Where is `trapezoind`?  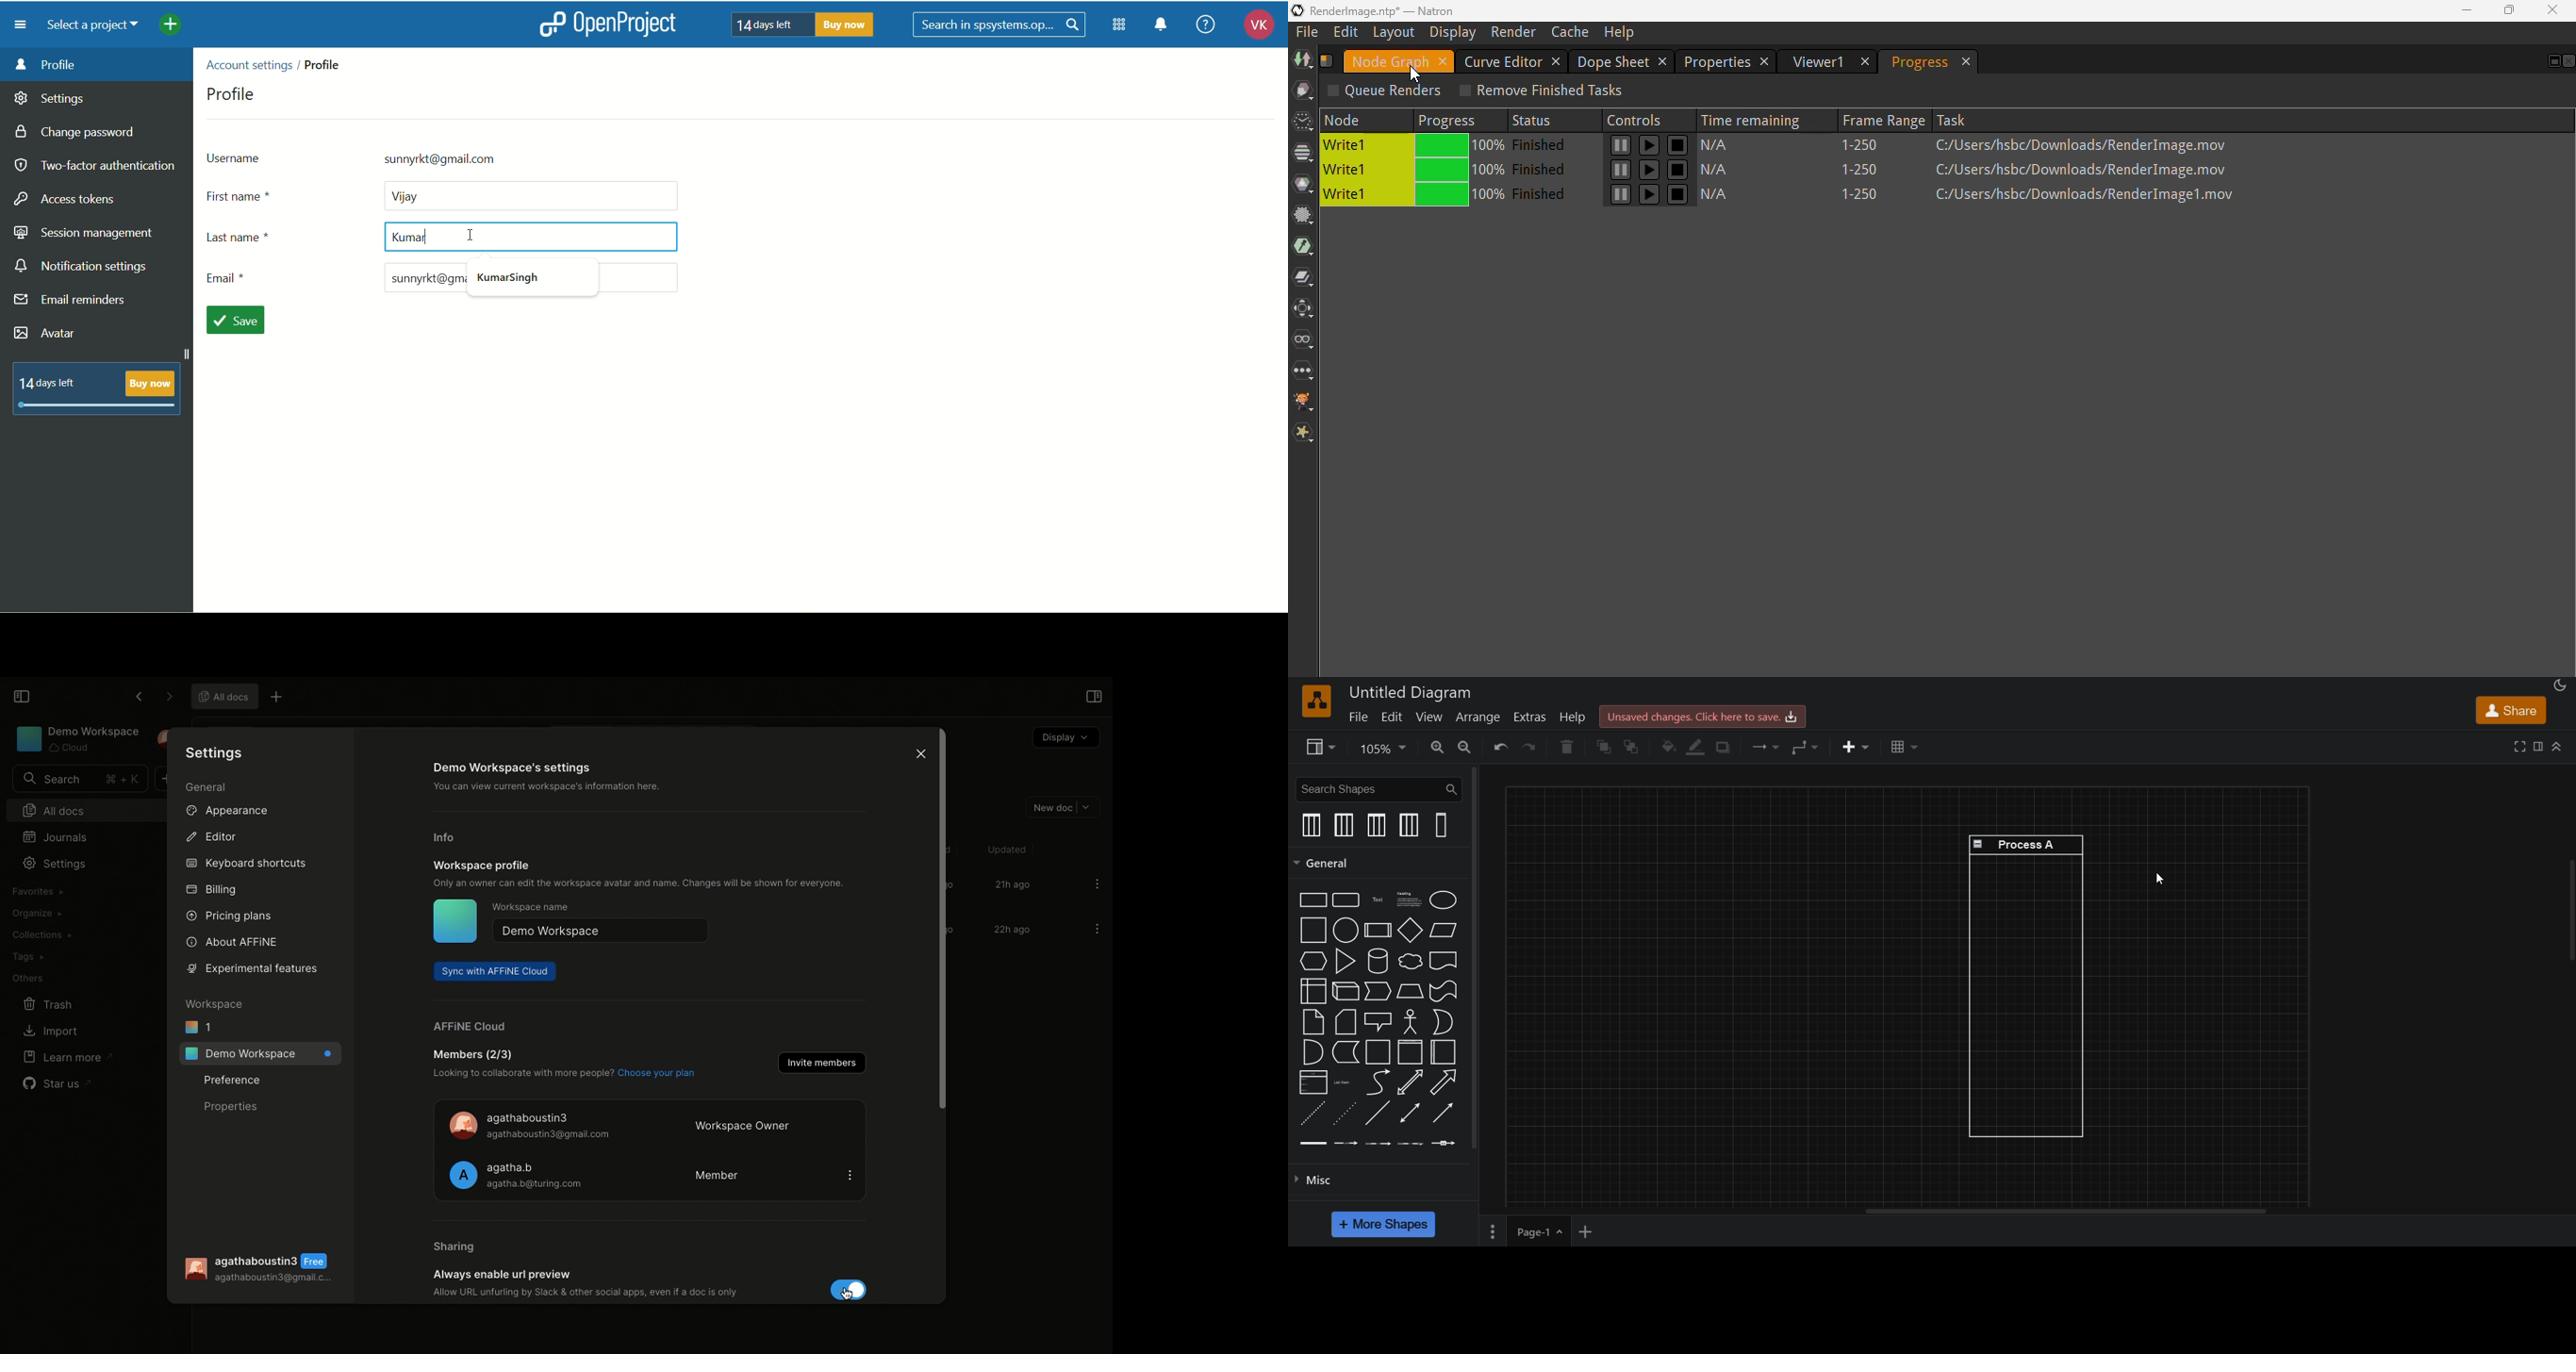 trapezoind is located at coordinates (1407, 992).